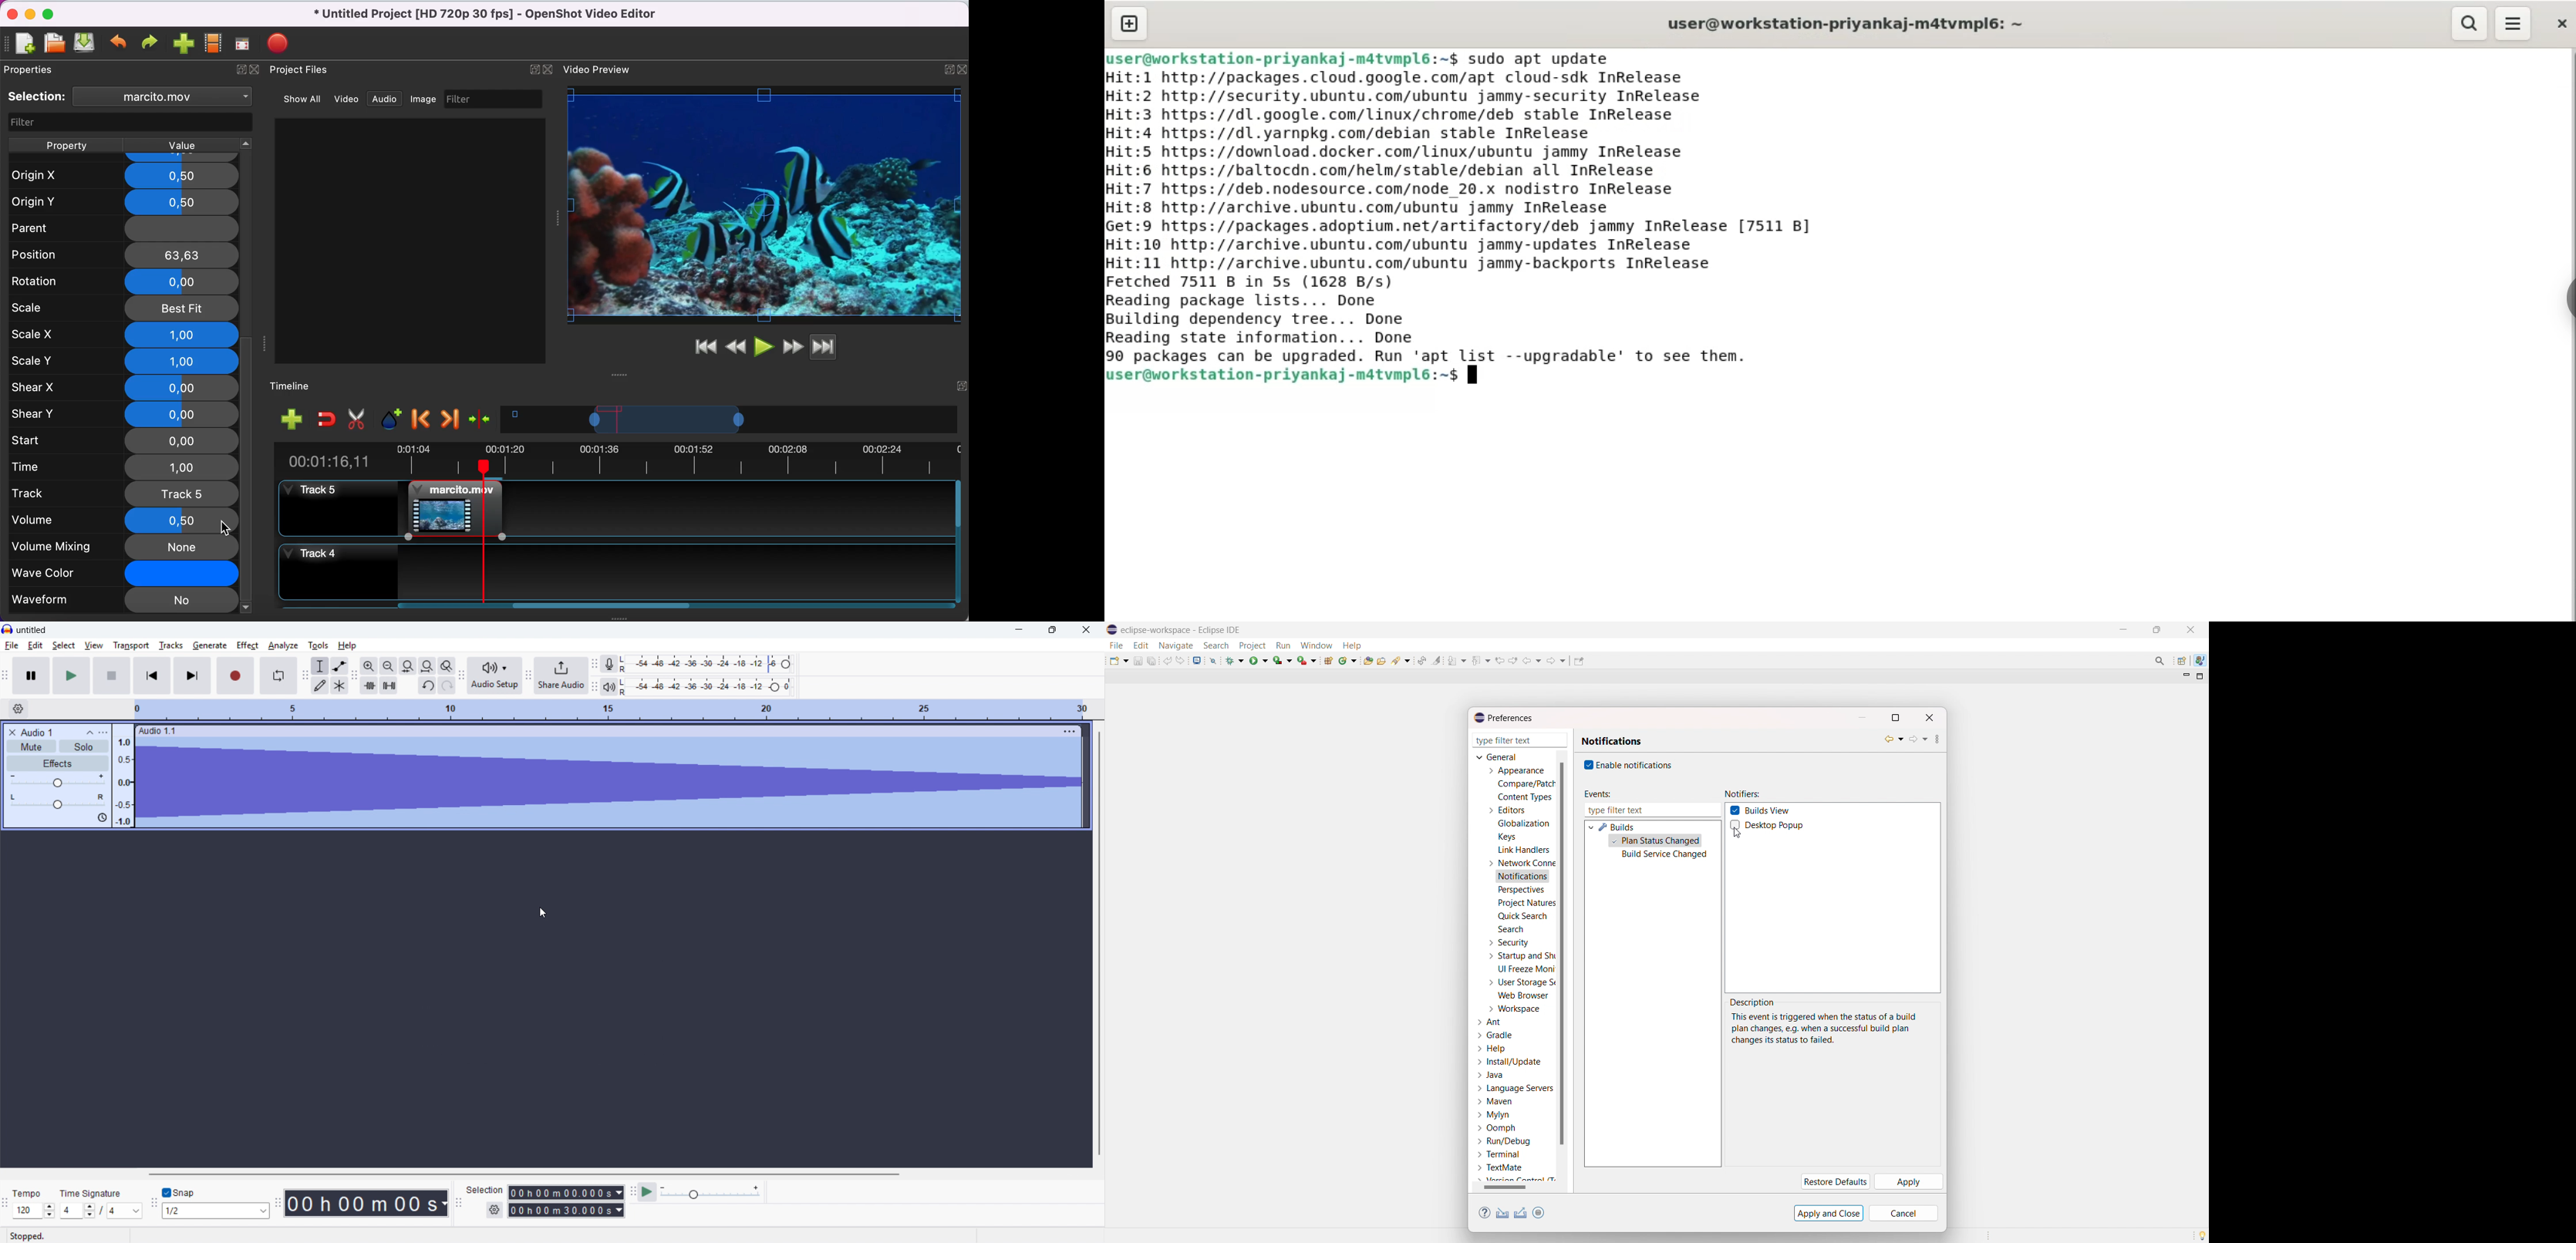 This screenshot has width=2576, height=1260. Describe the element at coordinates (1525, 823) in the screenshot. I see `globalization` at that location.